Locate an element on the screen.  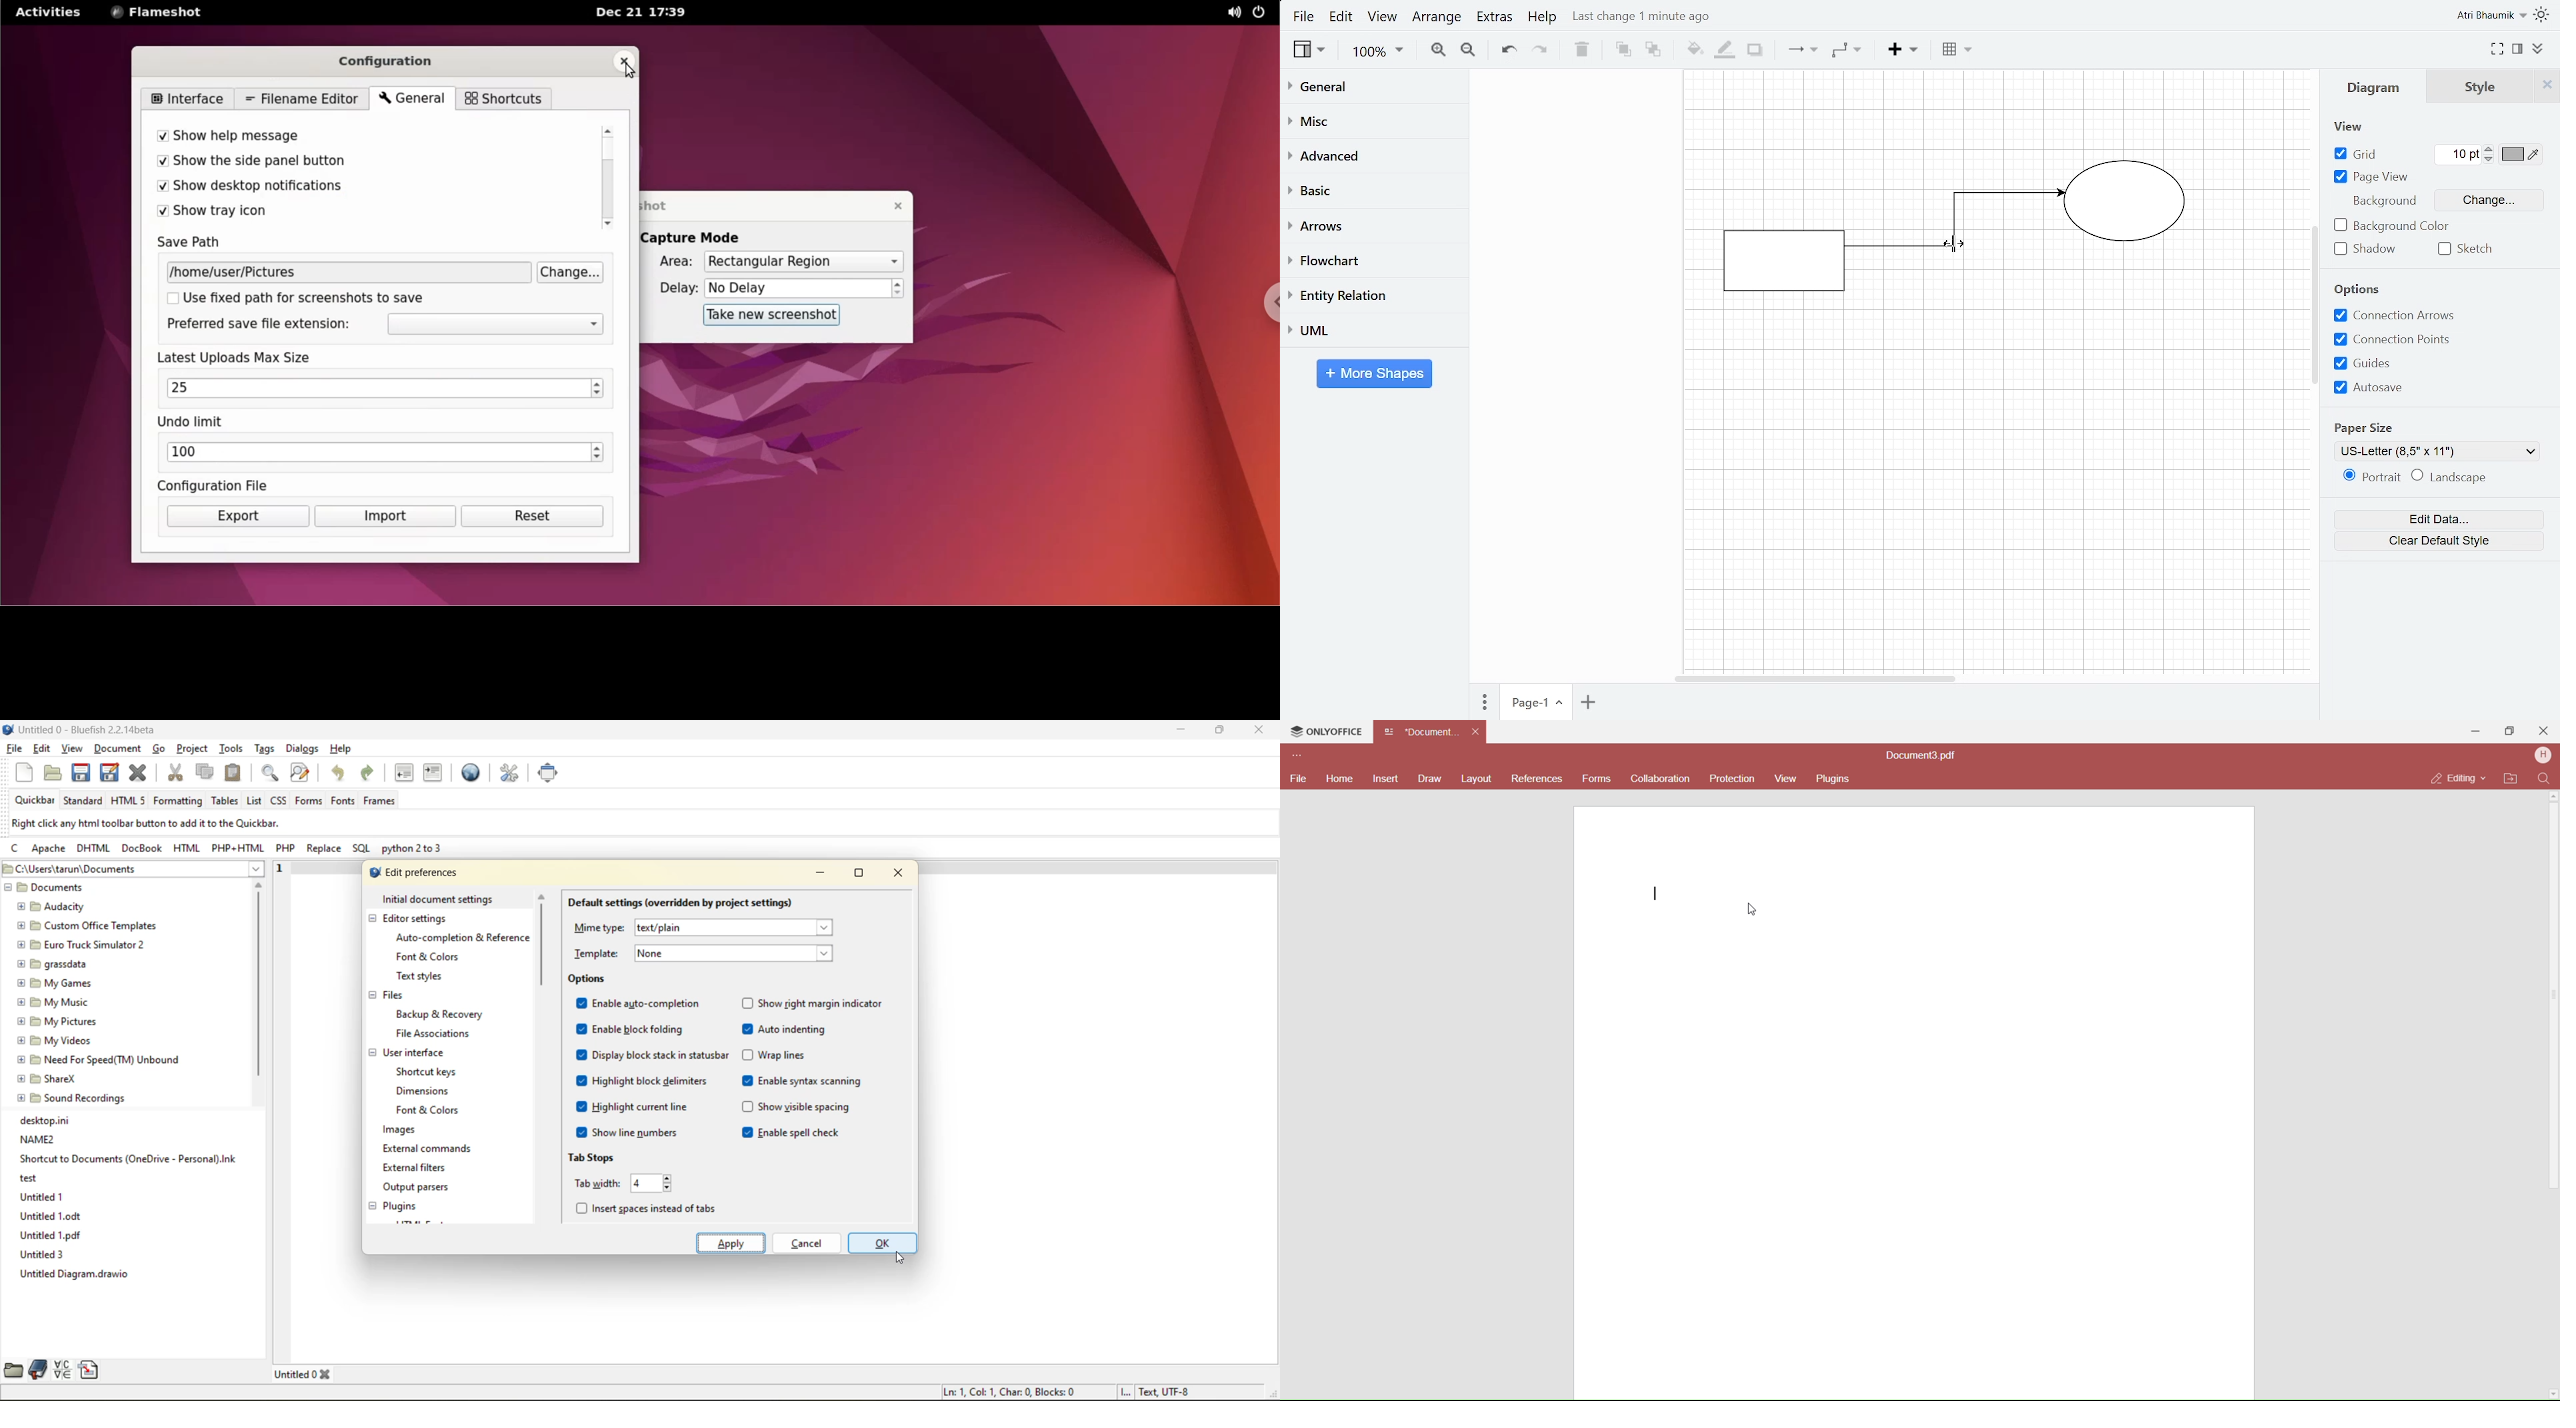
close is located at coordinates (1258, 730).